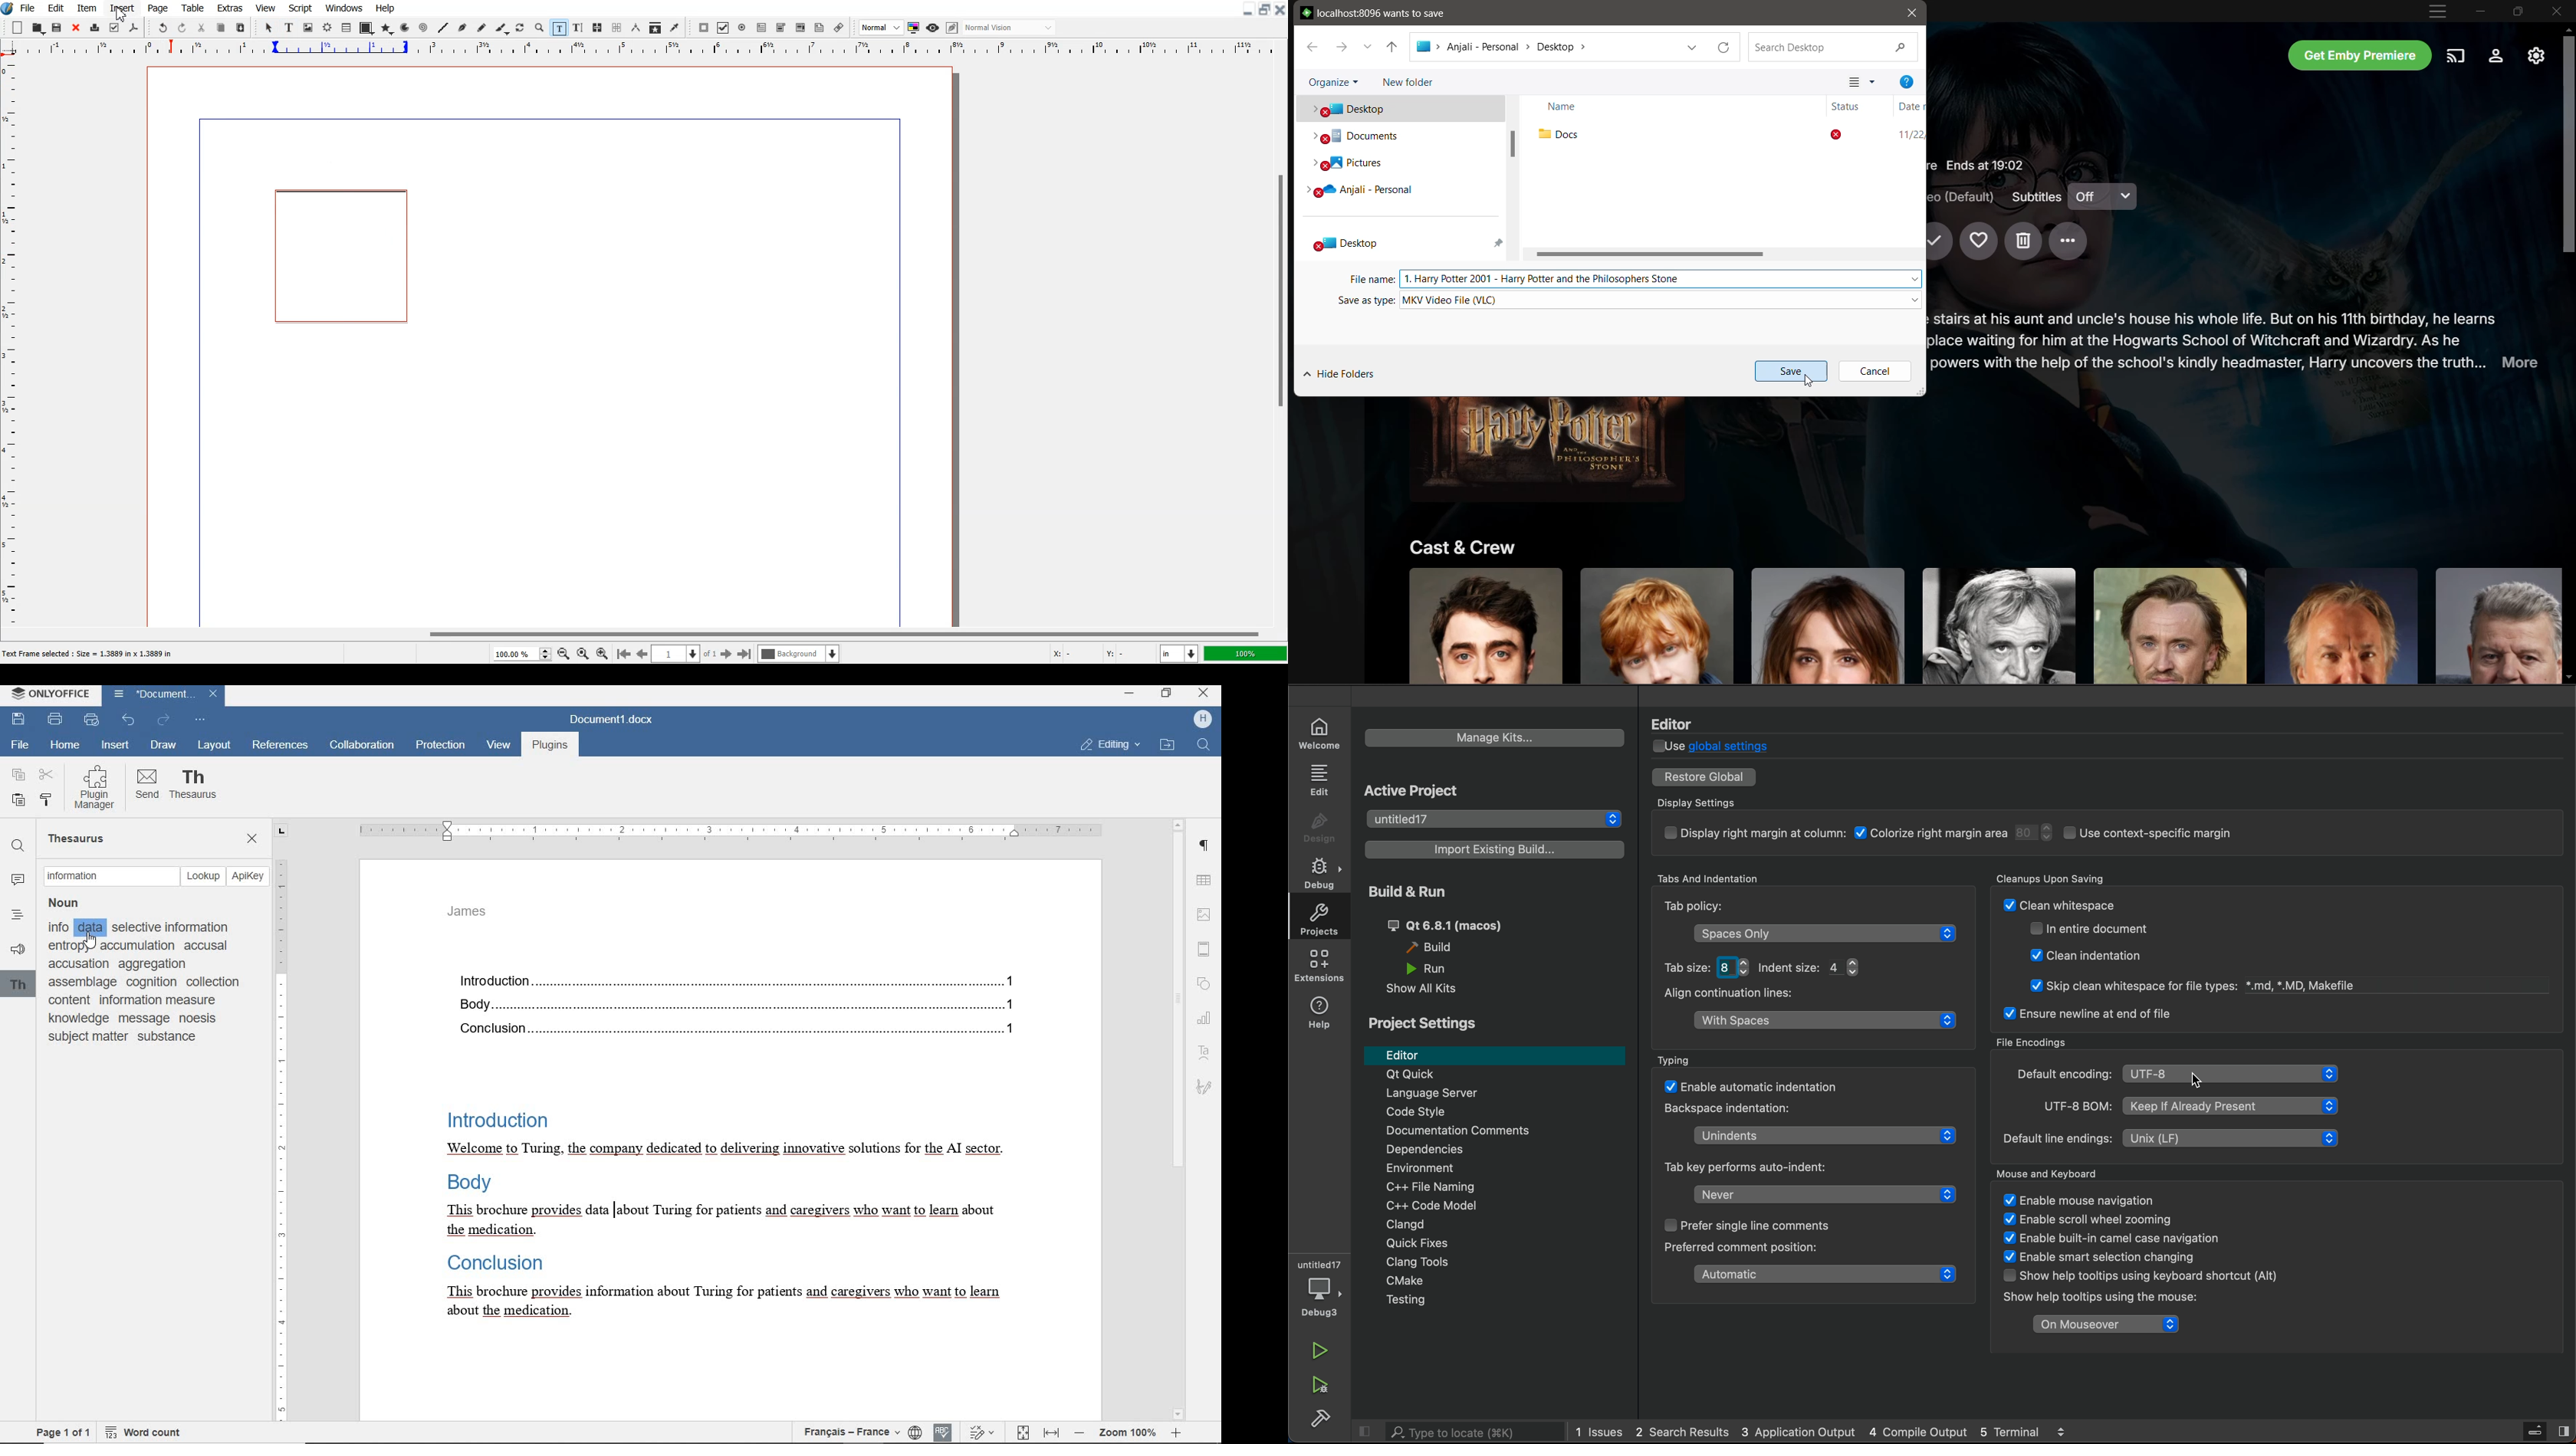 Image resolution: width=2576 pixels, height=1456 pixels. What do you see at coordinates (1496, 1094) in the screenshot?
I see `Language server` at bounding box center [1496, 1094].